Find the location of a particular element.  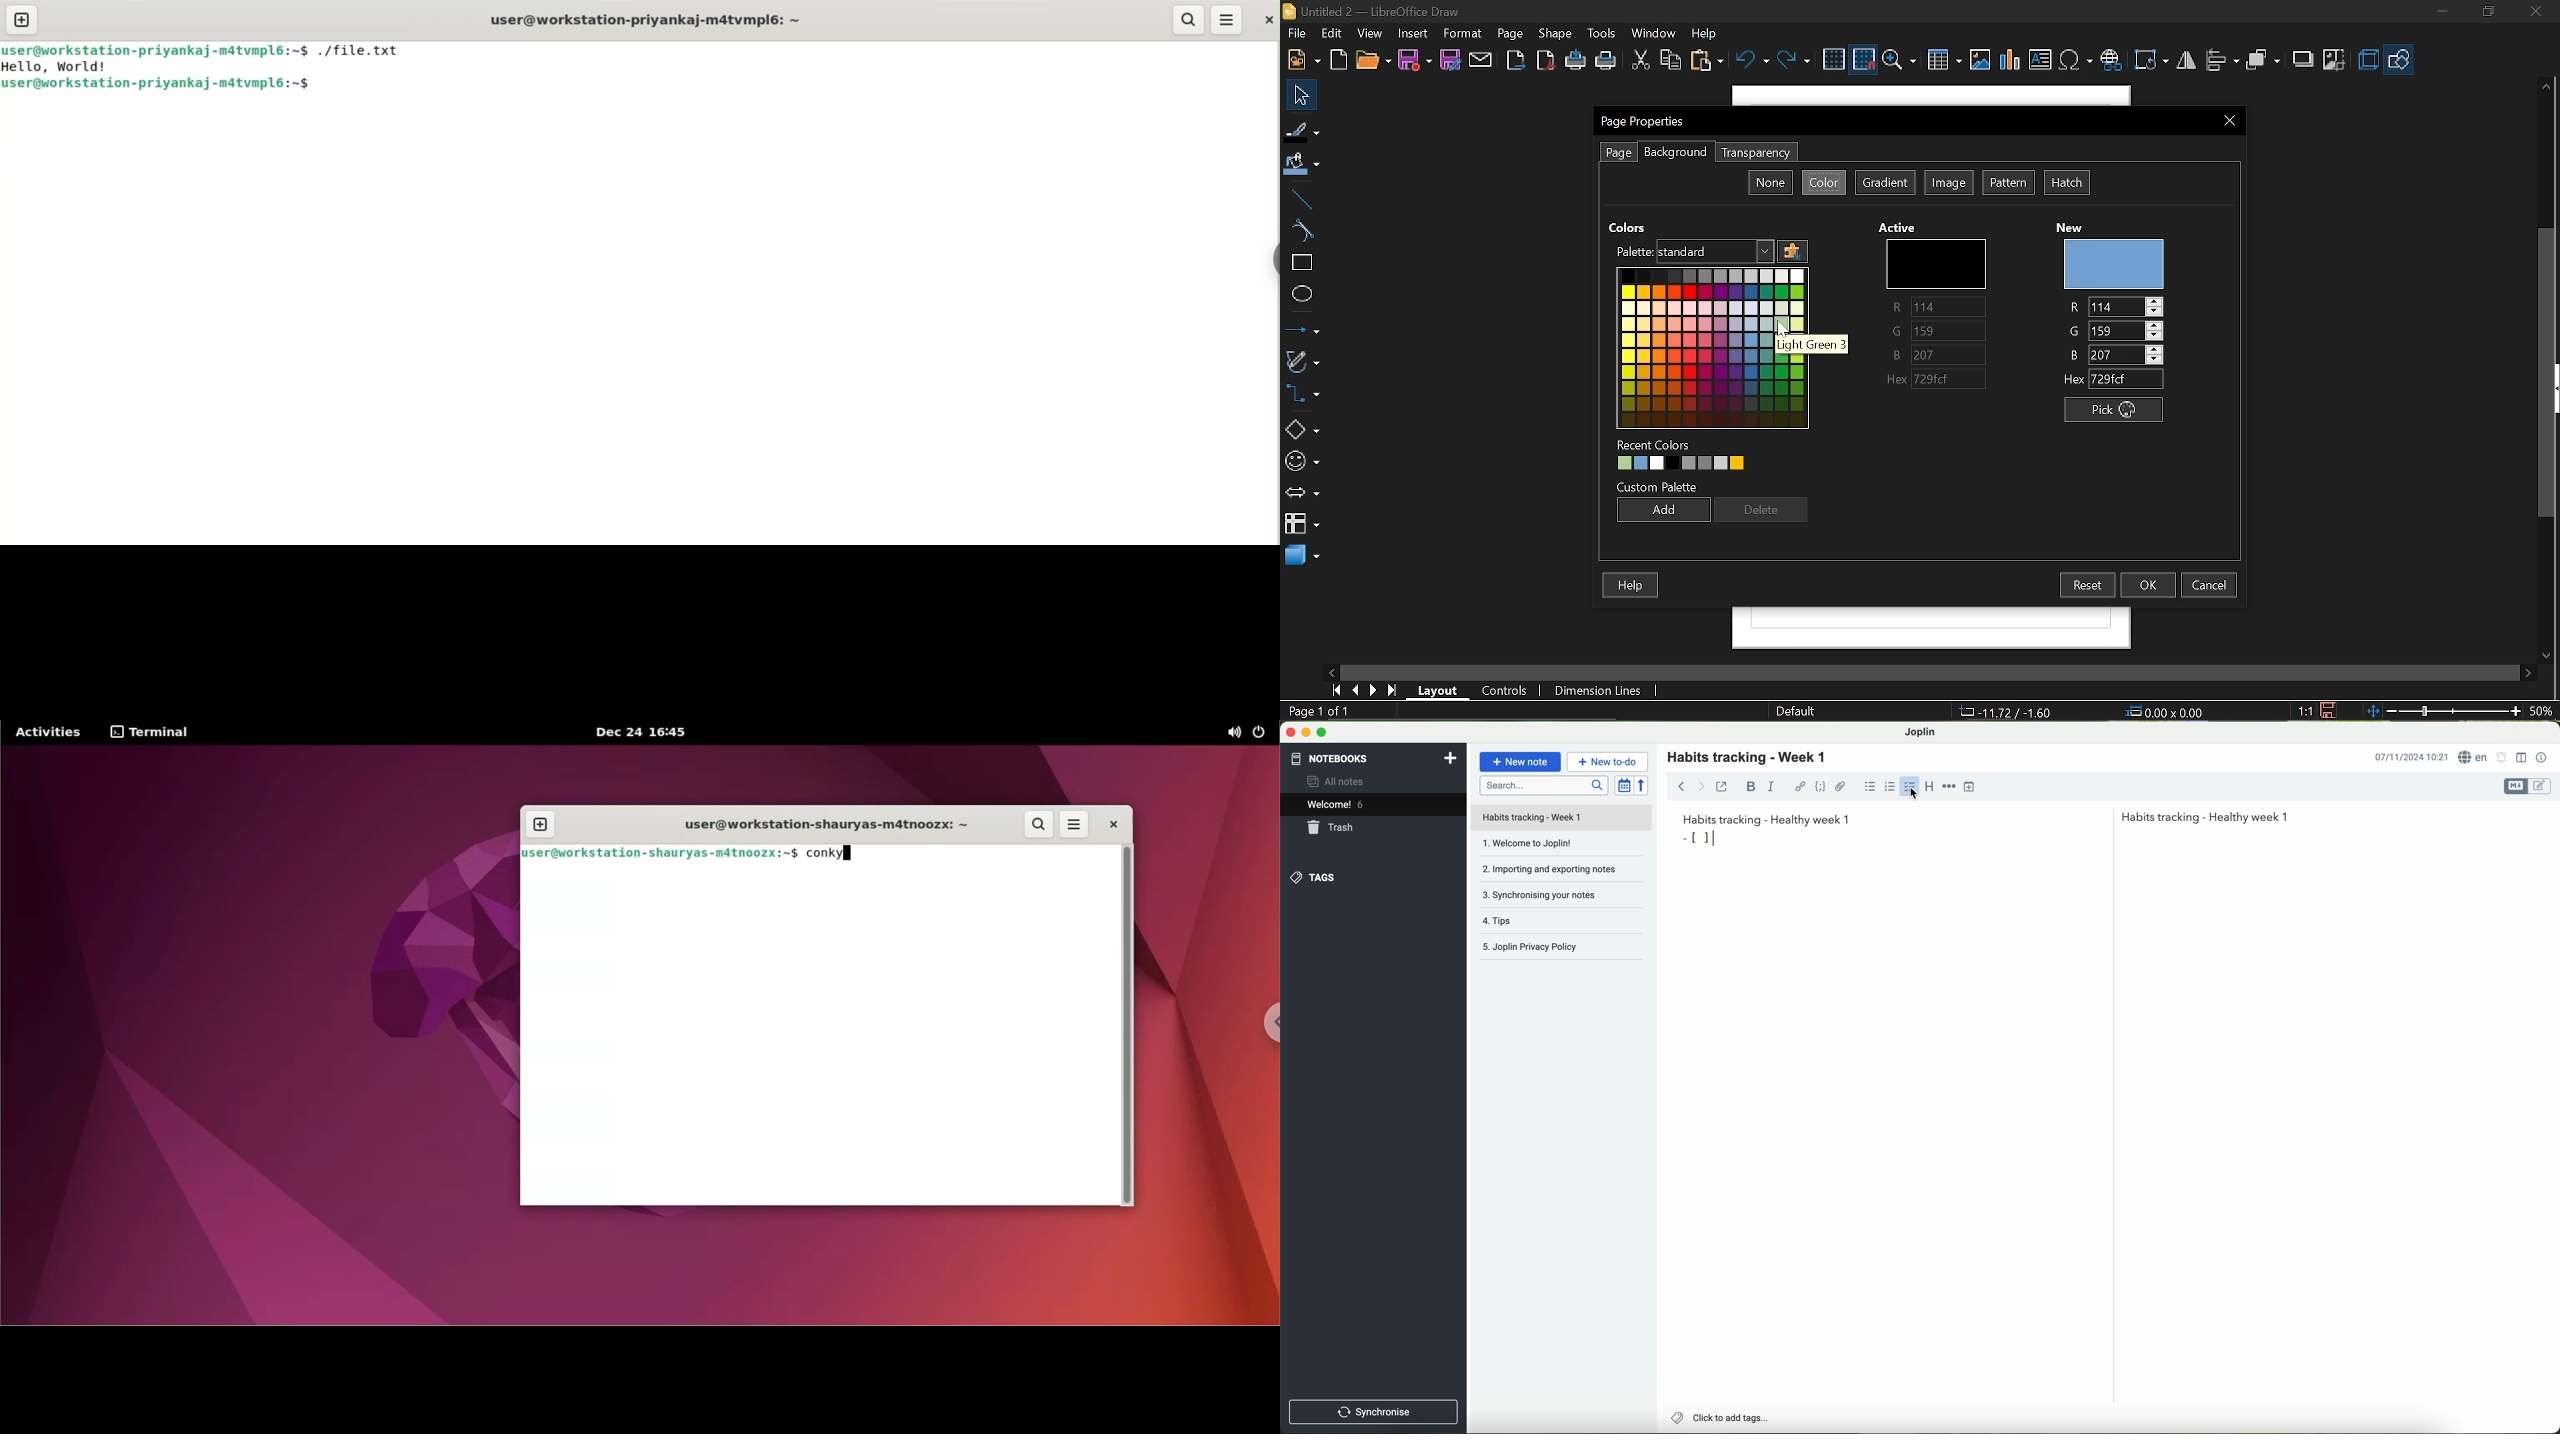

Joplin privacy policy is located at coordinates (1562, 949).